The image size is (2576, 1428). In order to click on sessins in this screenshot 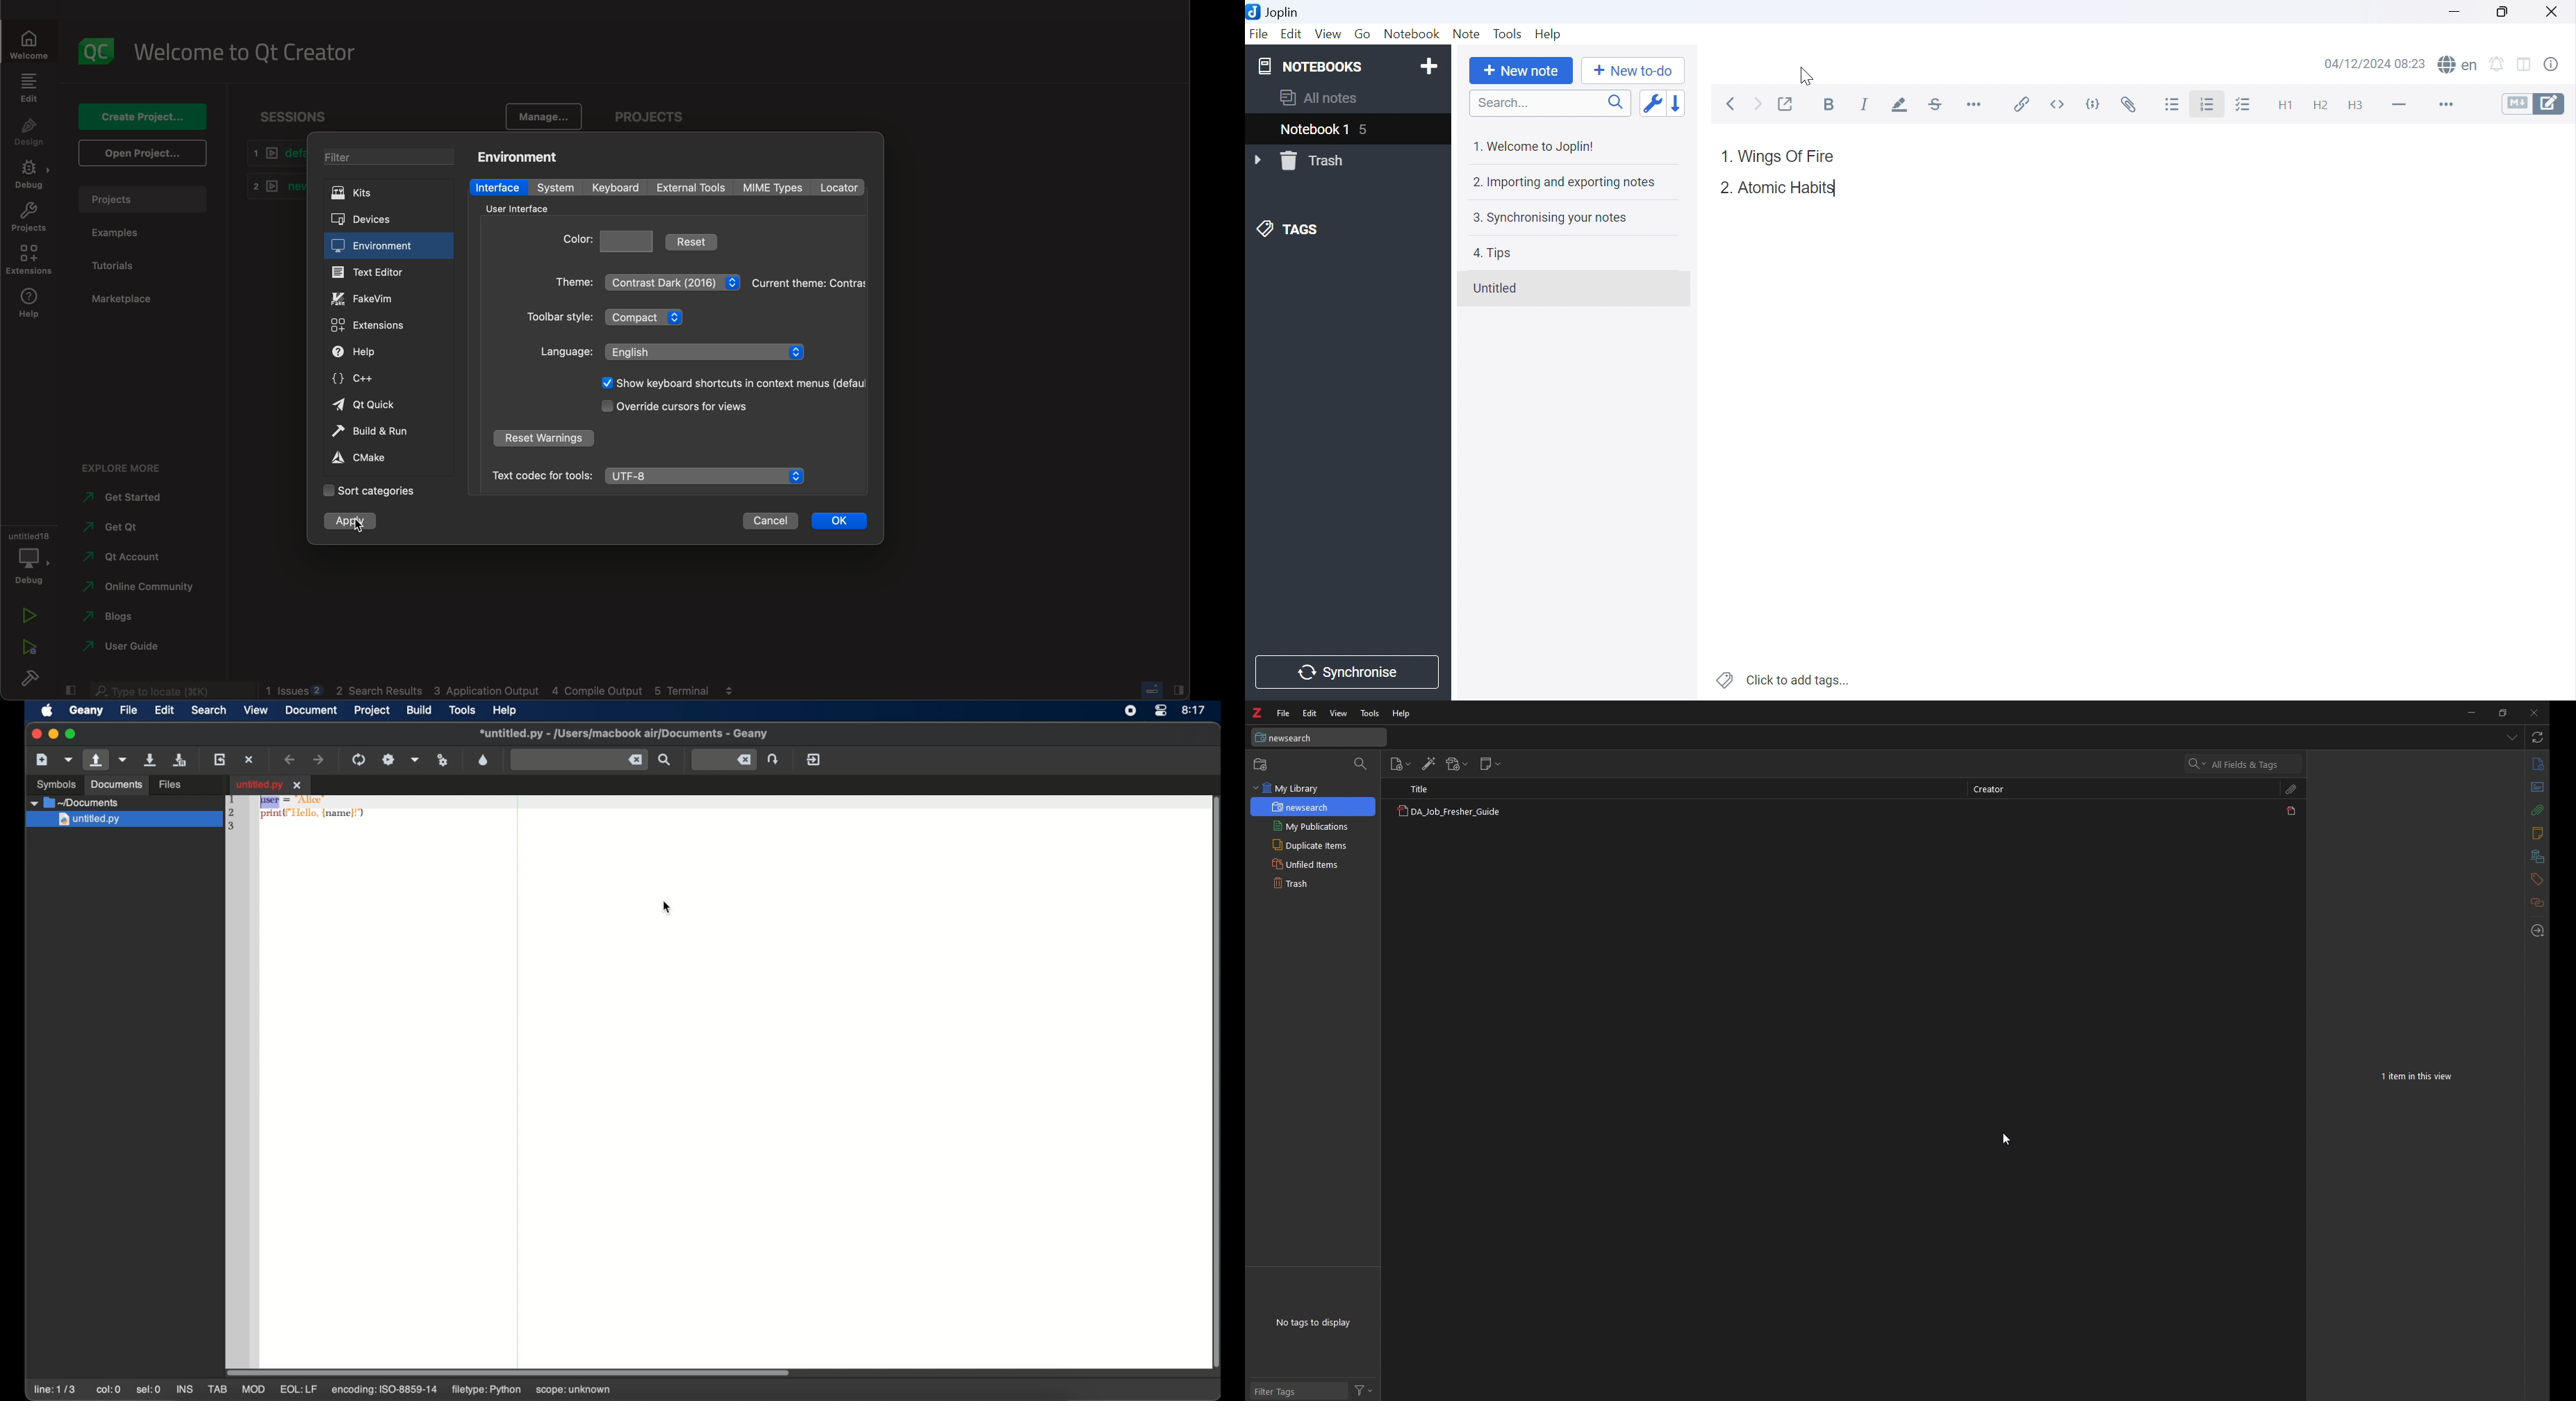, I will do `click(298, 117)`.